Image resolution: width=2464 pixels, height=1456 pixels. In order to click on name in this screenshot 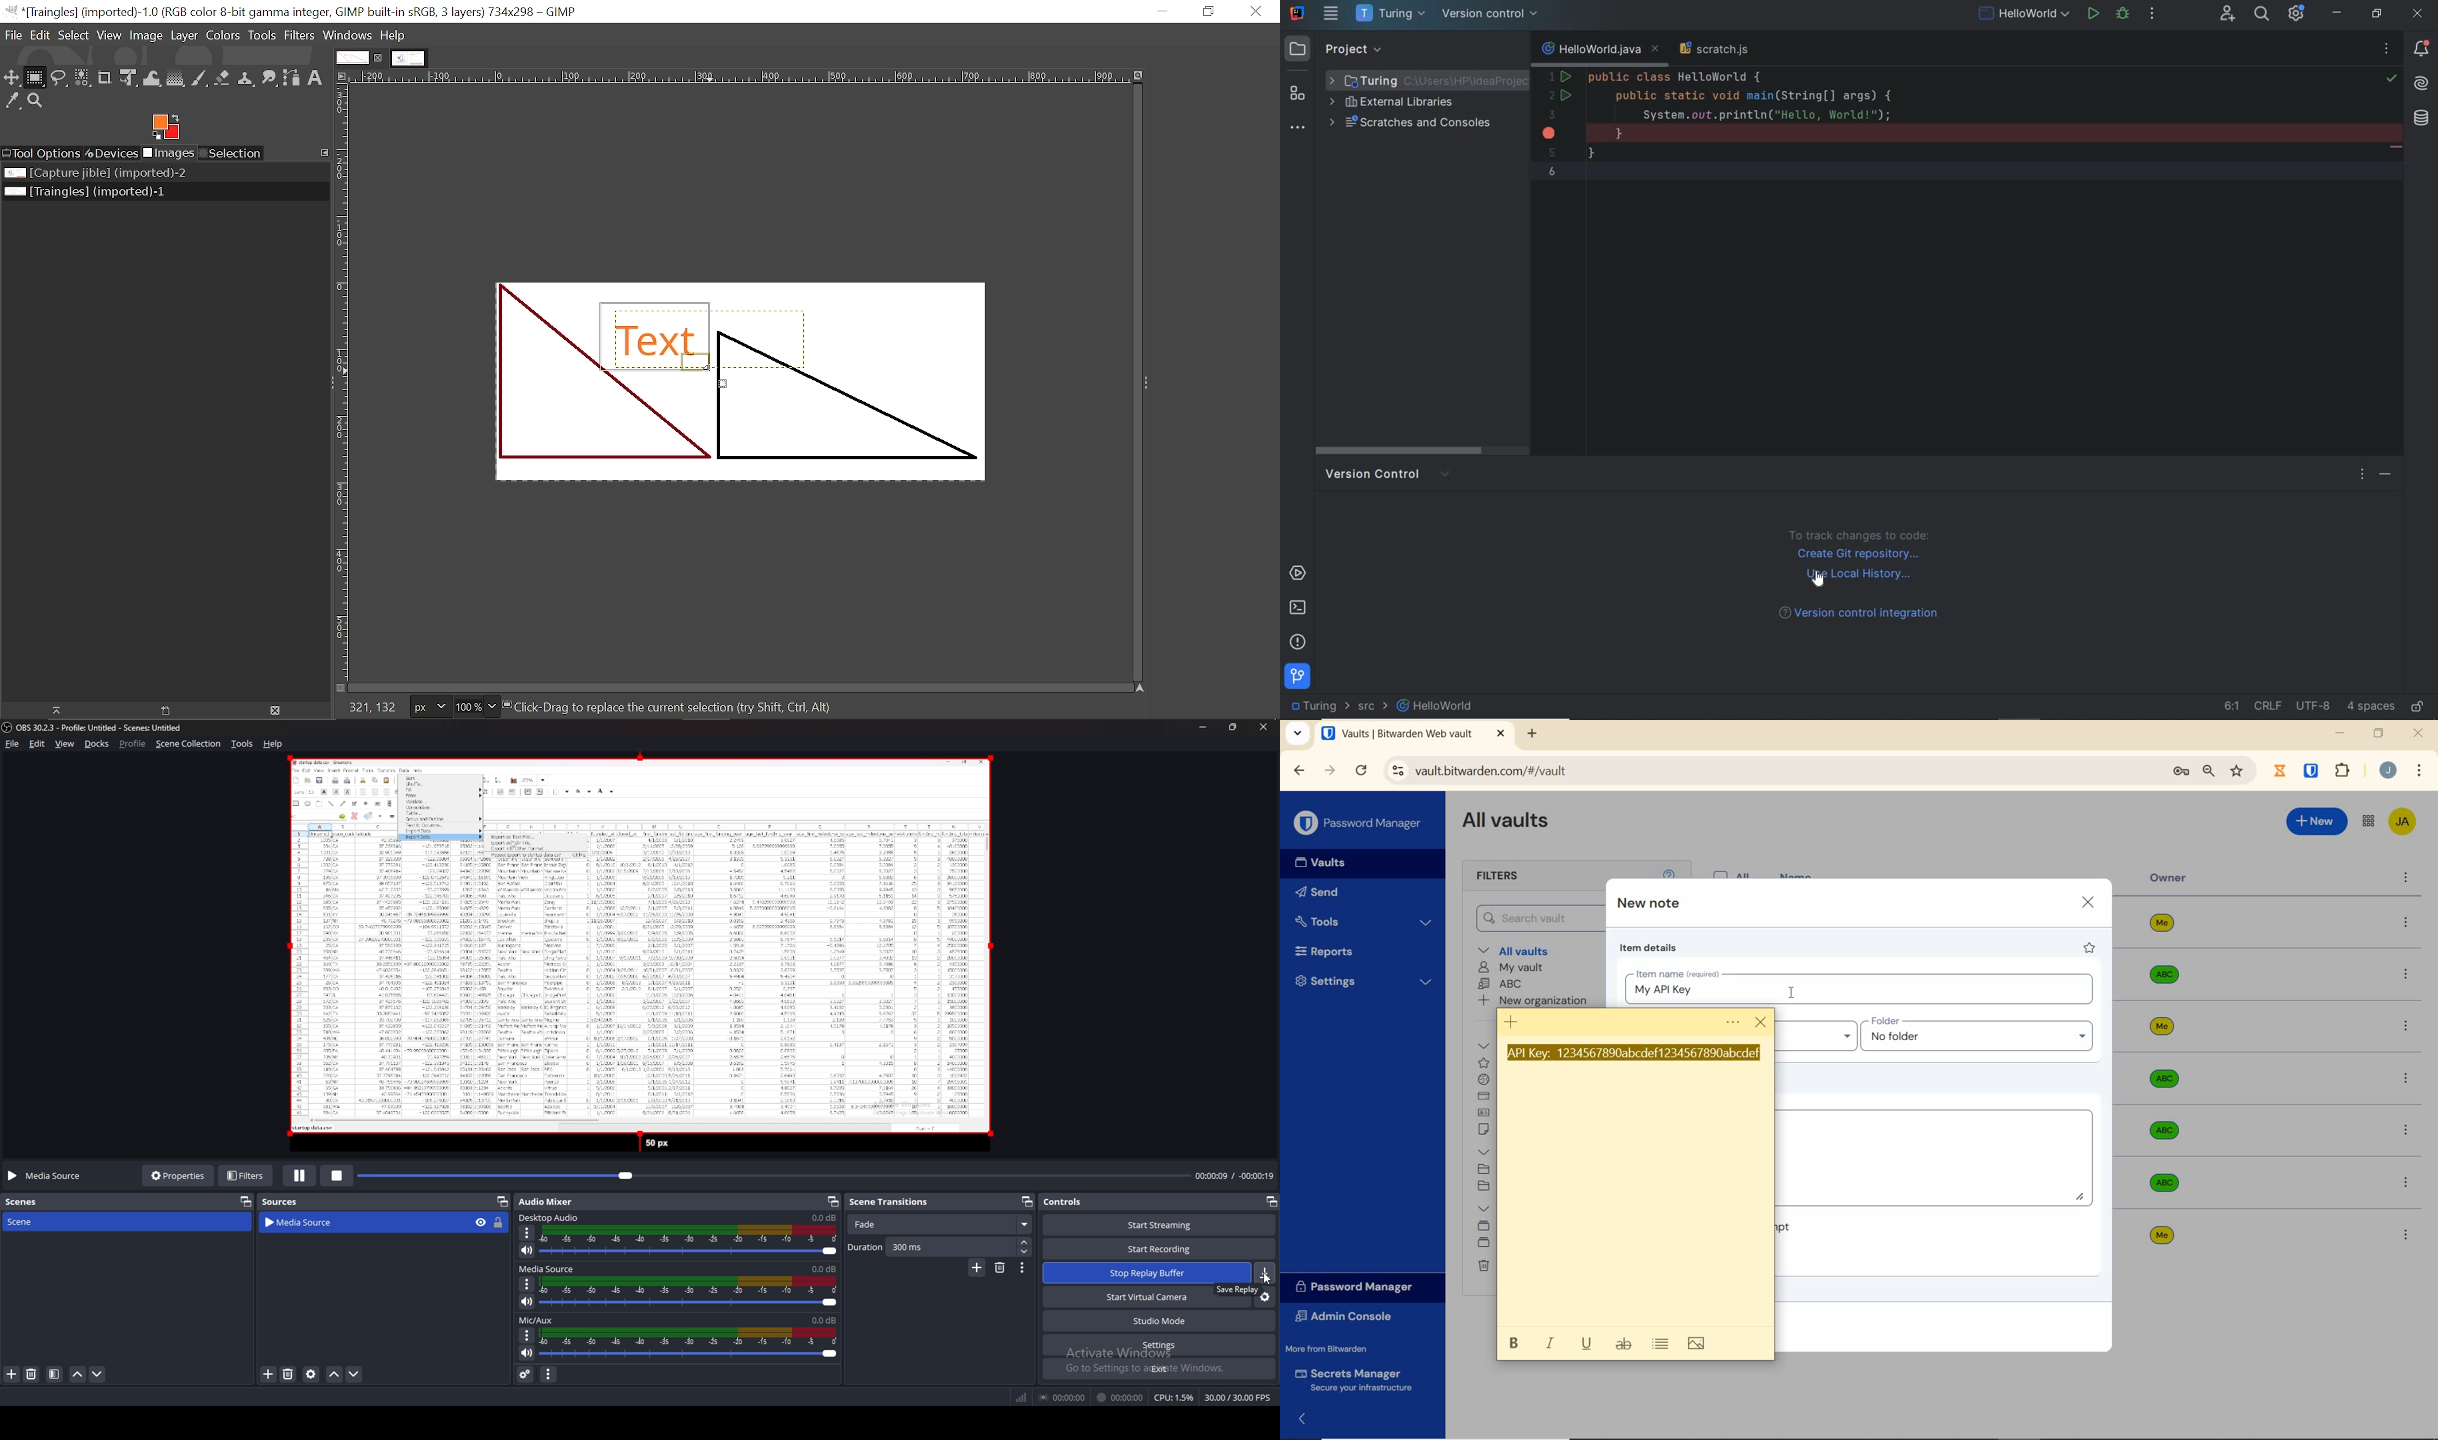, I will do `click(1798, 874)`.